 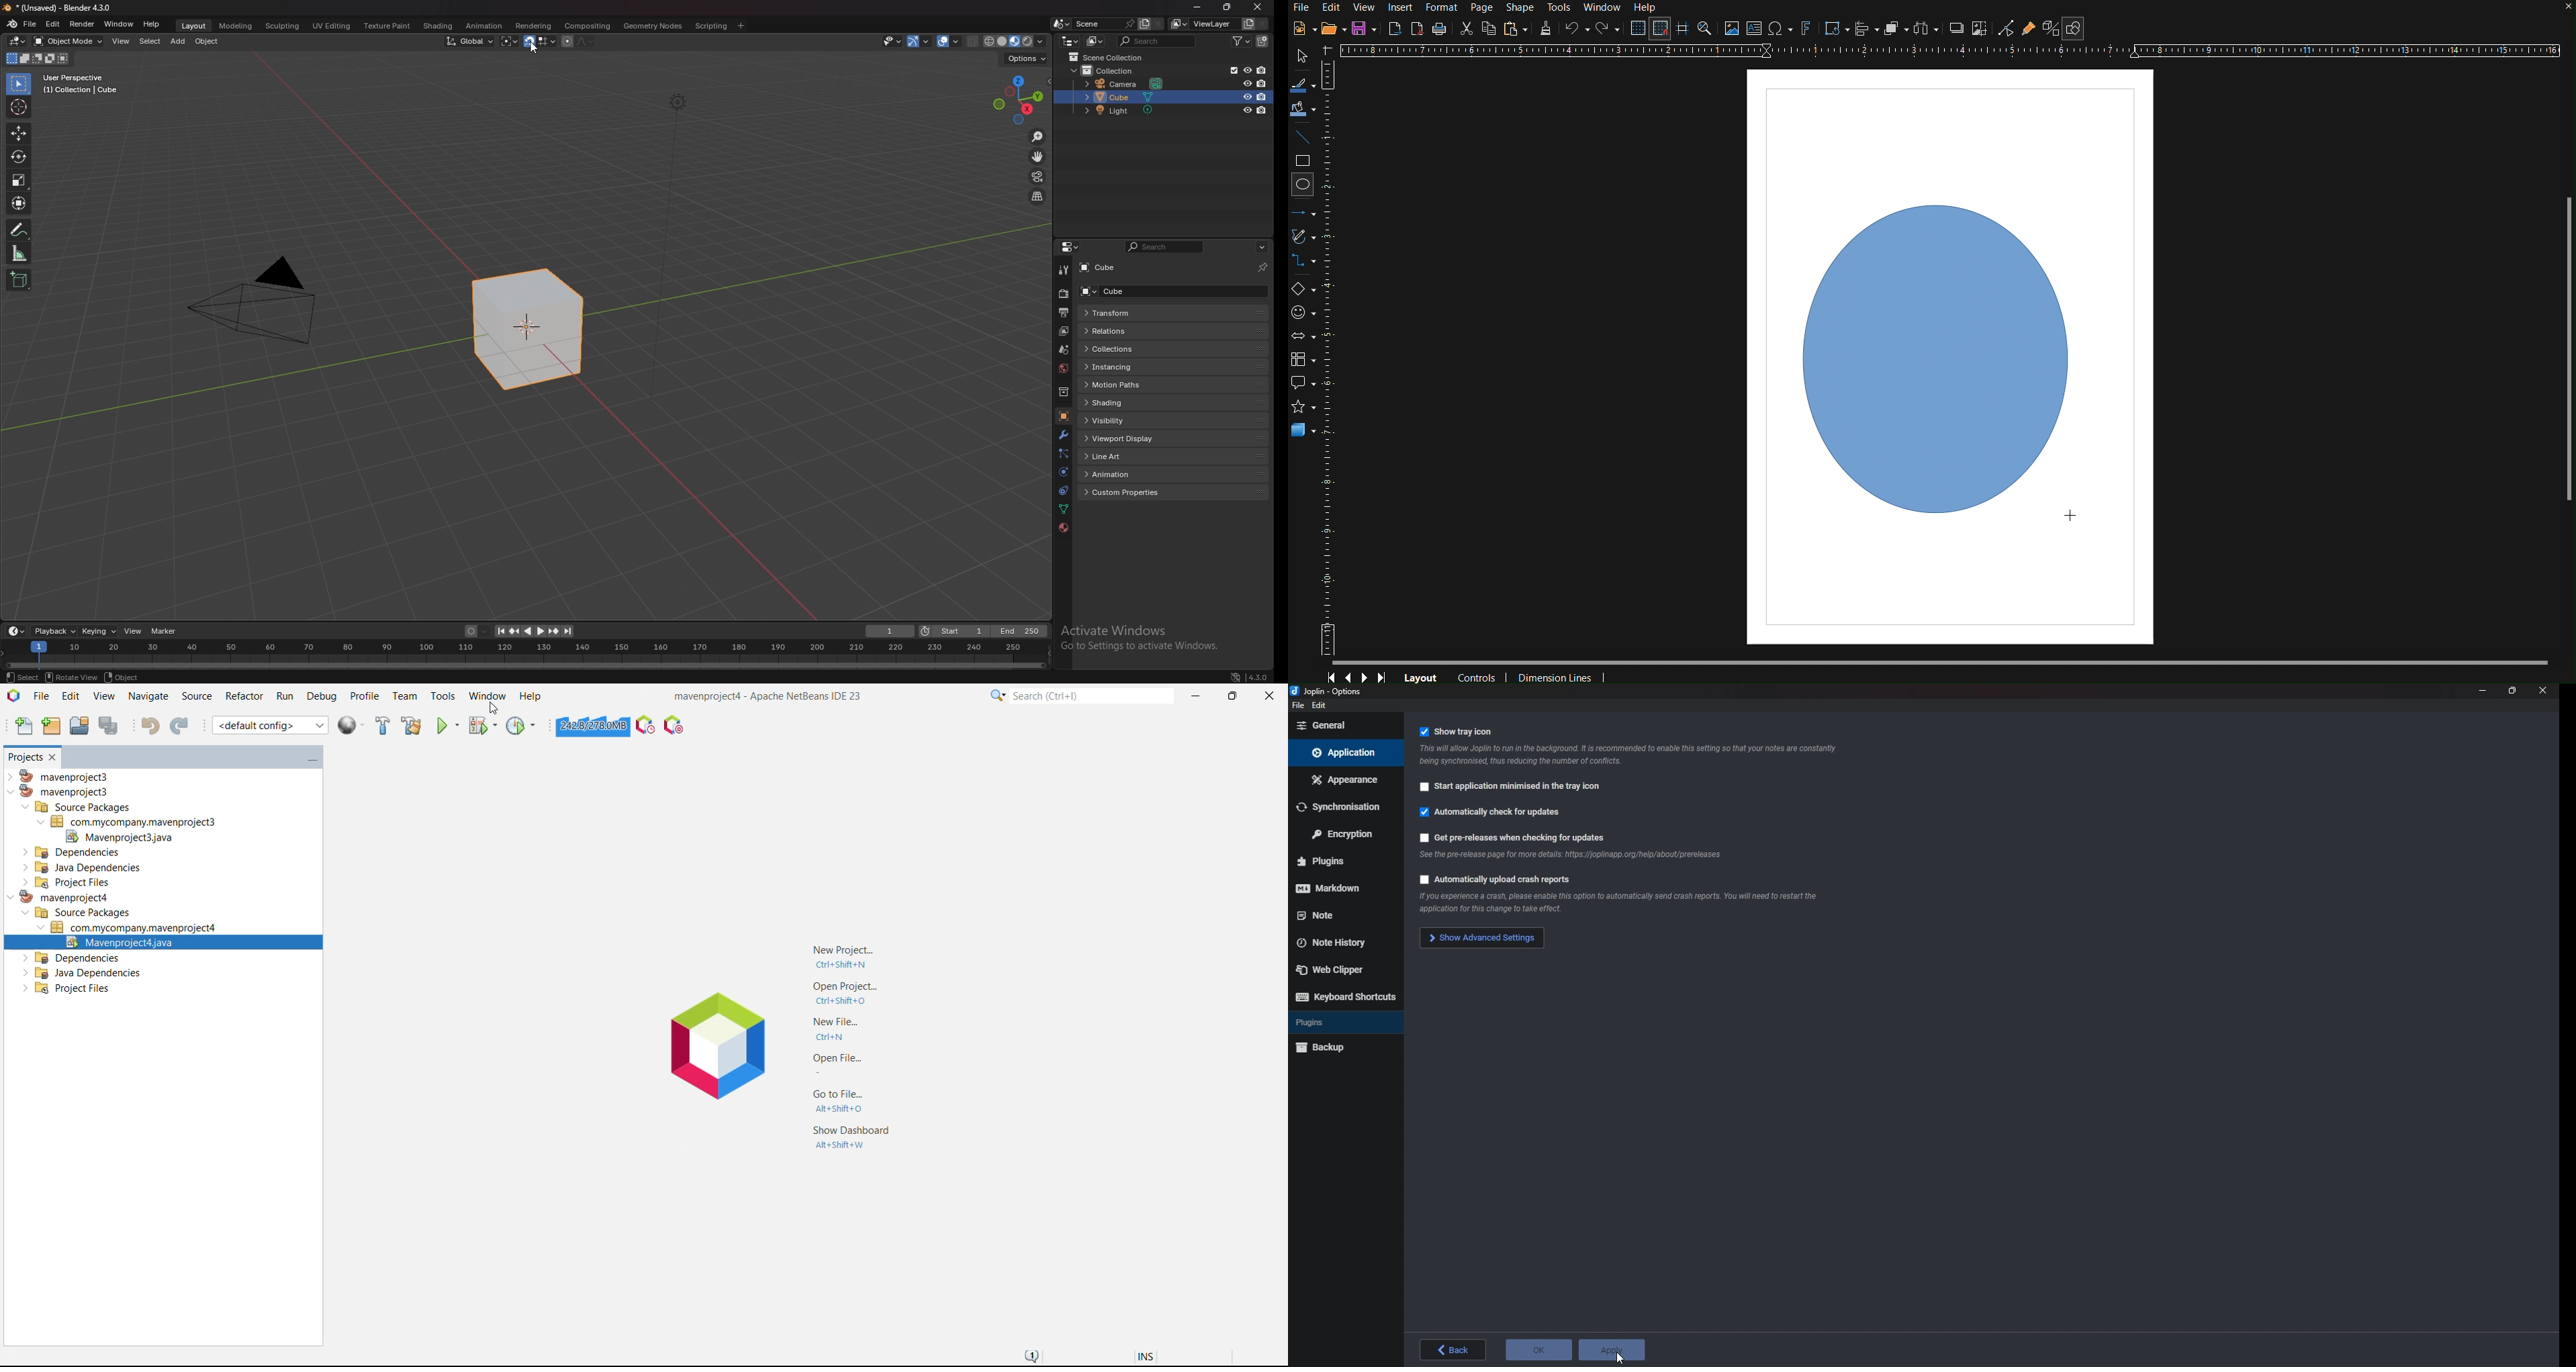 What do you see at coordinates (78, 726) in the screenshot?
I see `Open Project` at bounding box center [78, 726].